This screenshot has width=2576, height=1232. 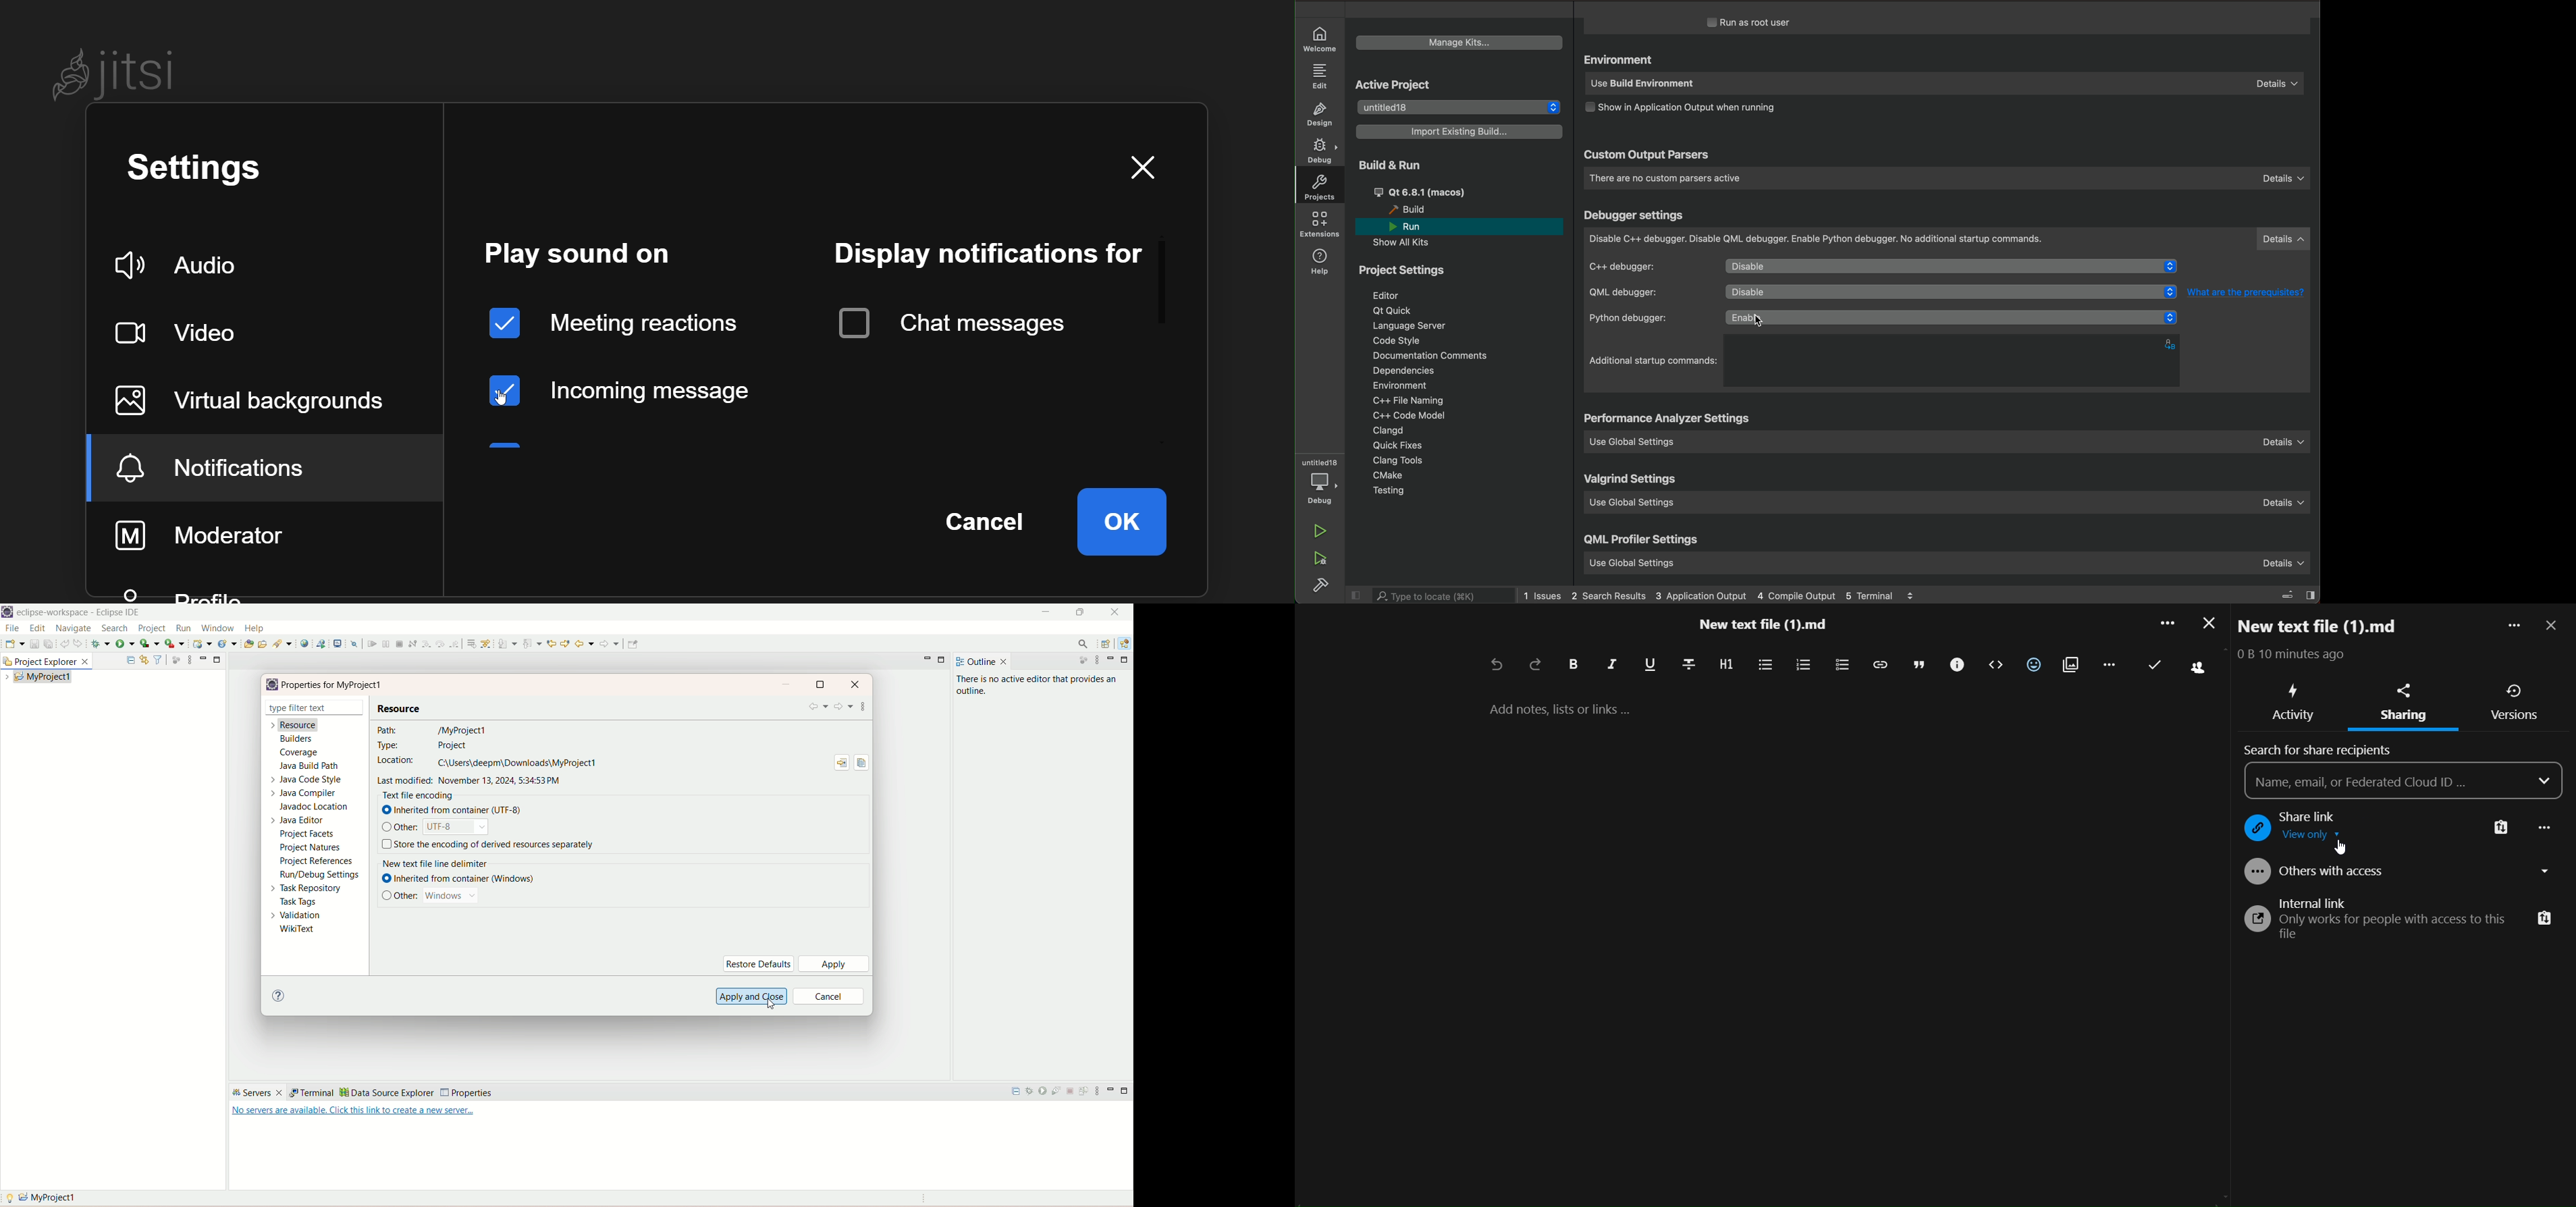 I want to click on EDIT, so click(x=1321, y=76).